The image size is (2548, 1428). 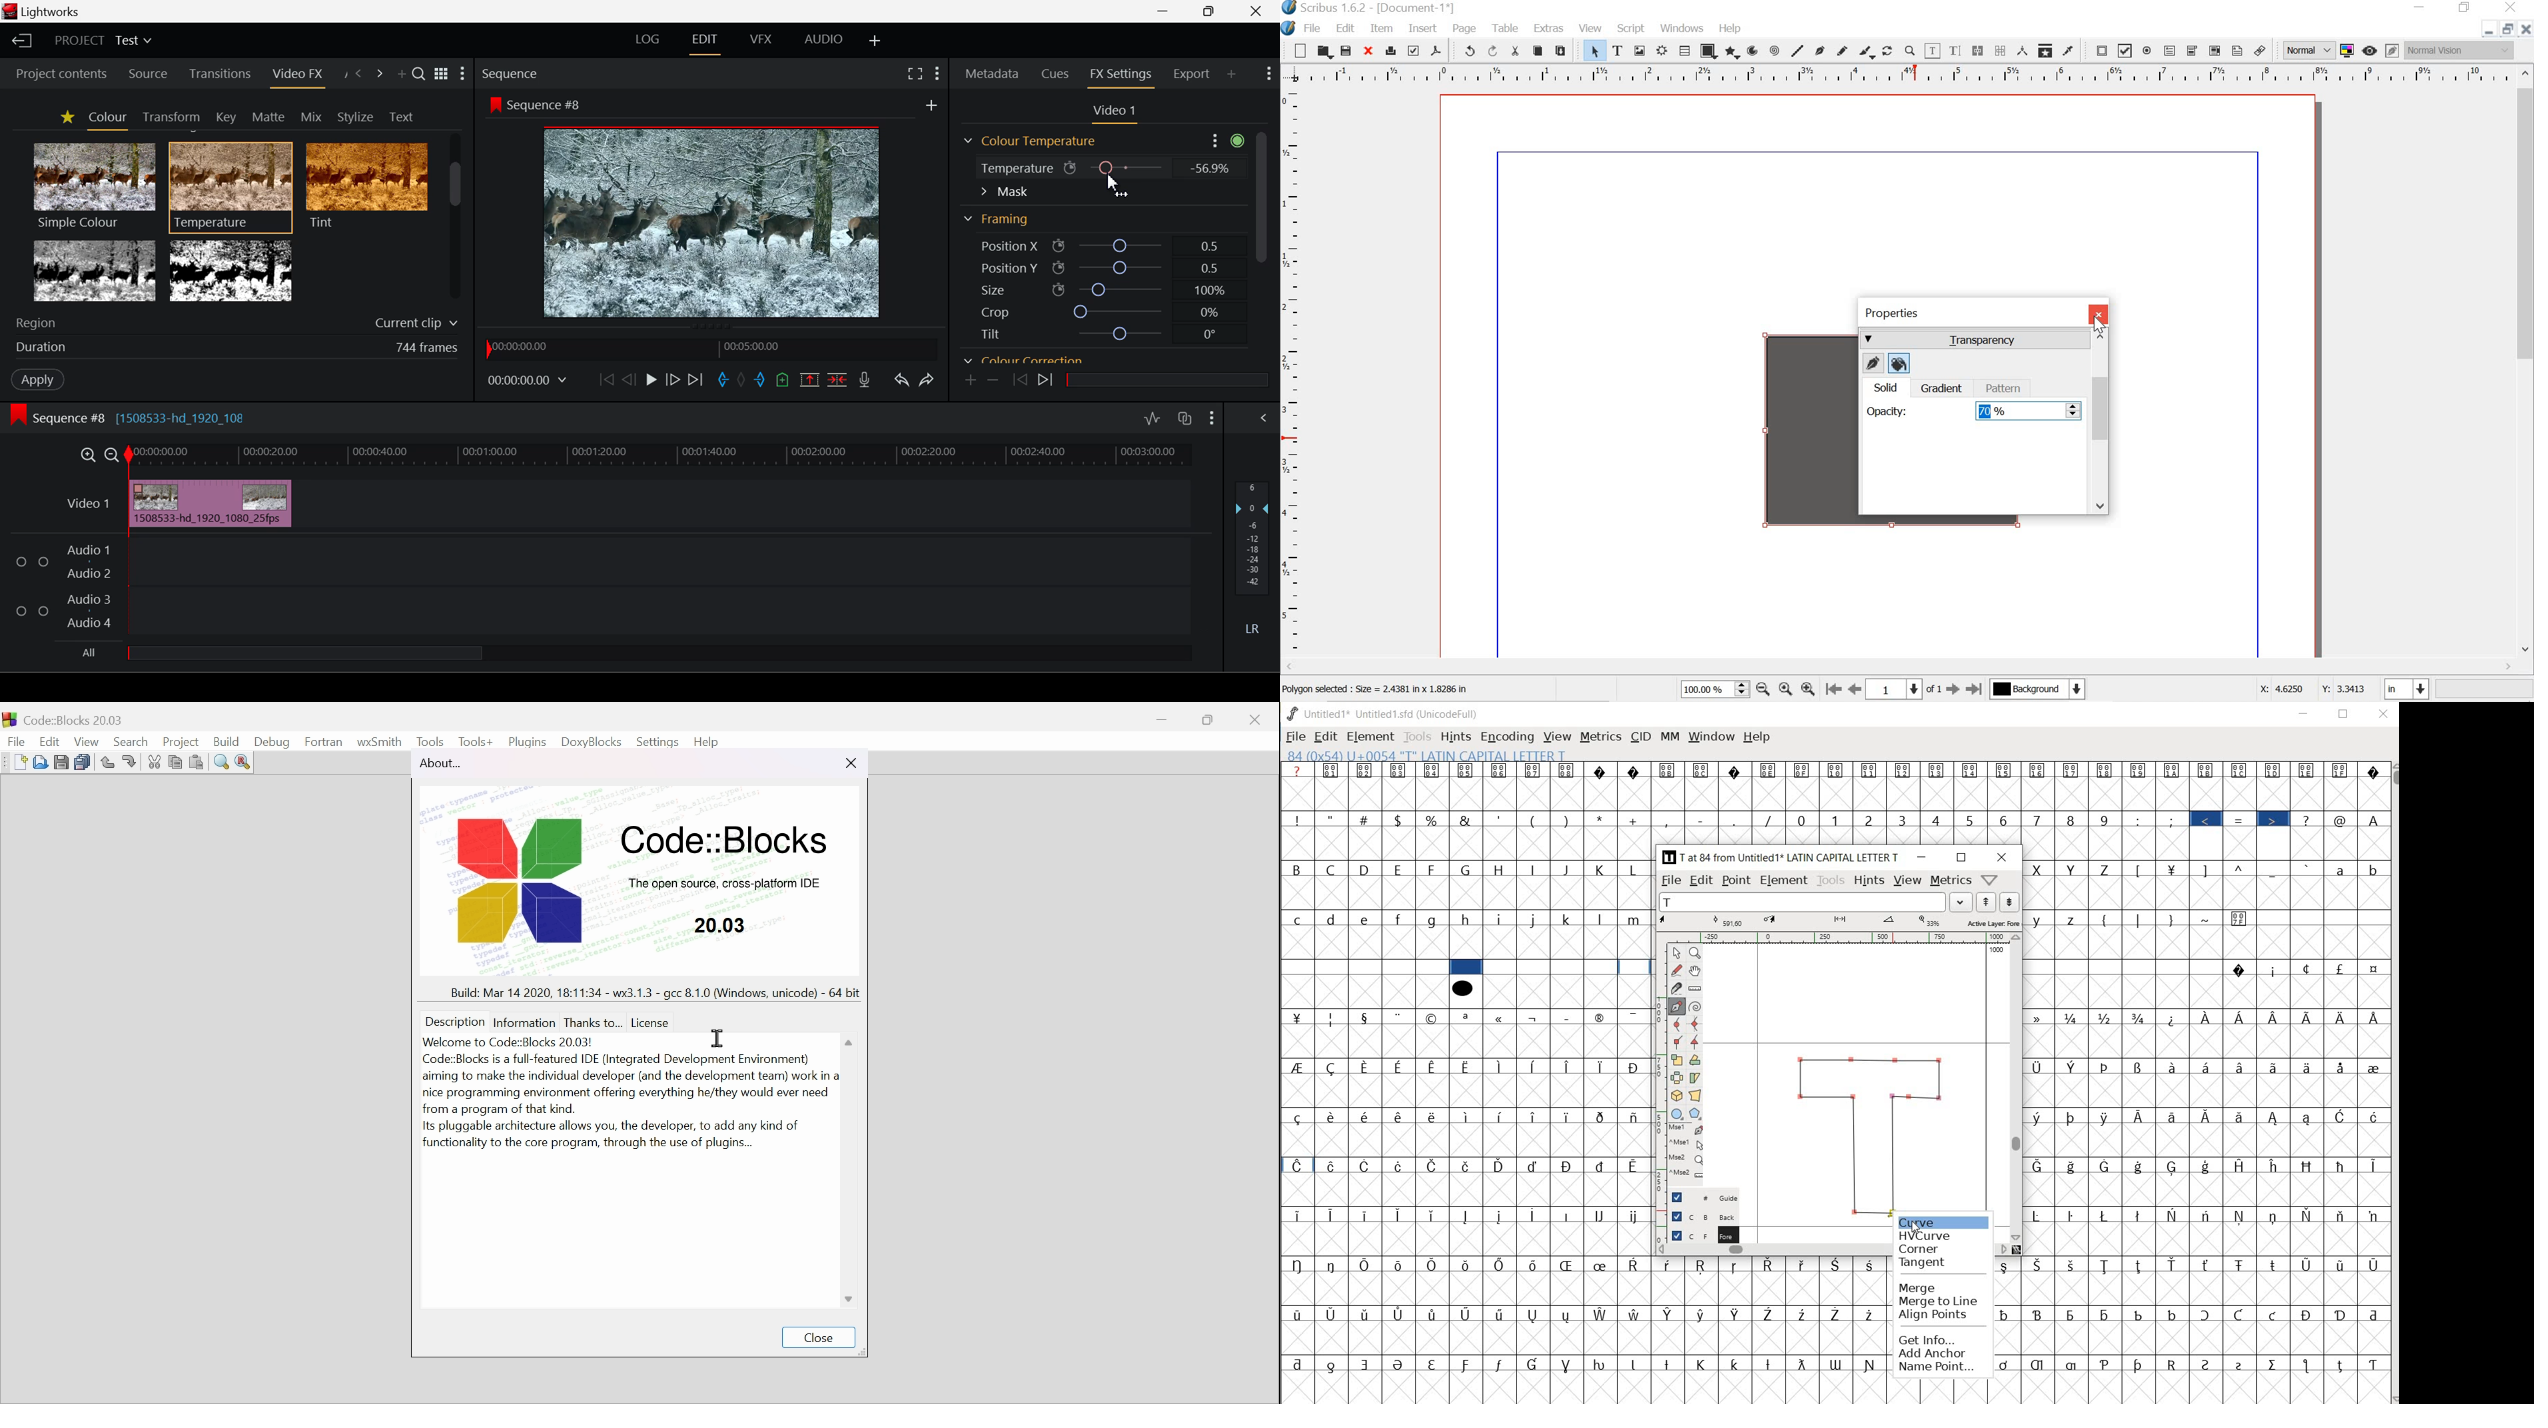 I want to click on Symbol, so click(x=2073, y=770).